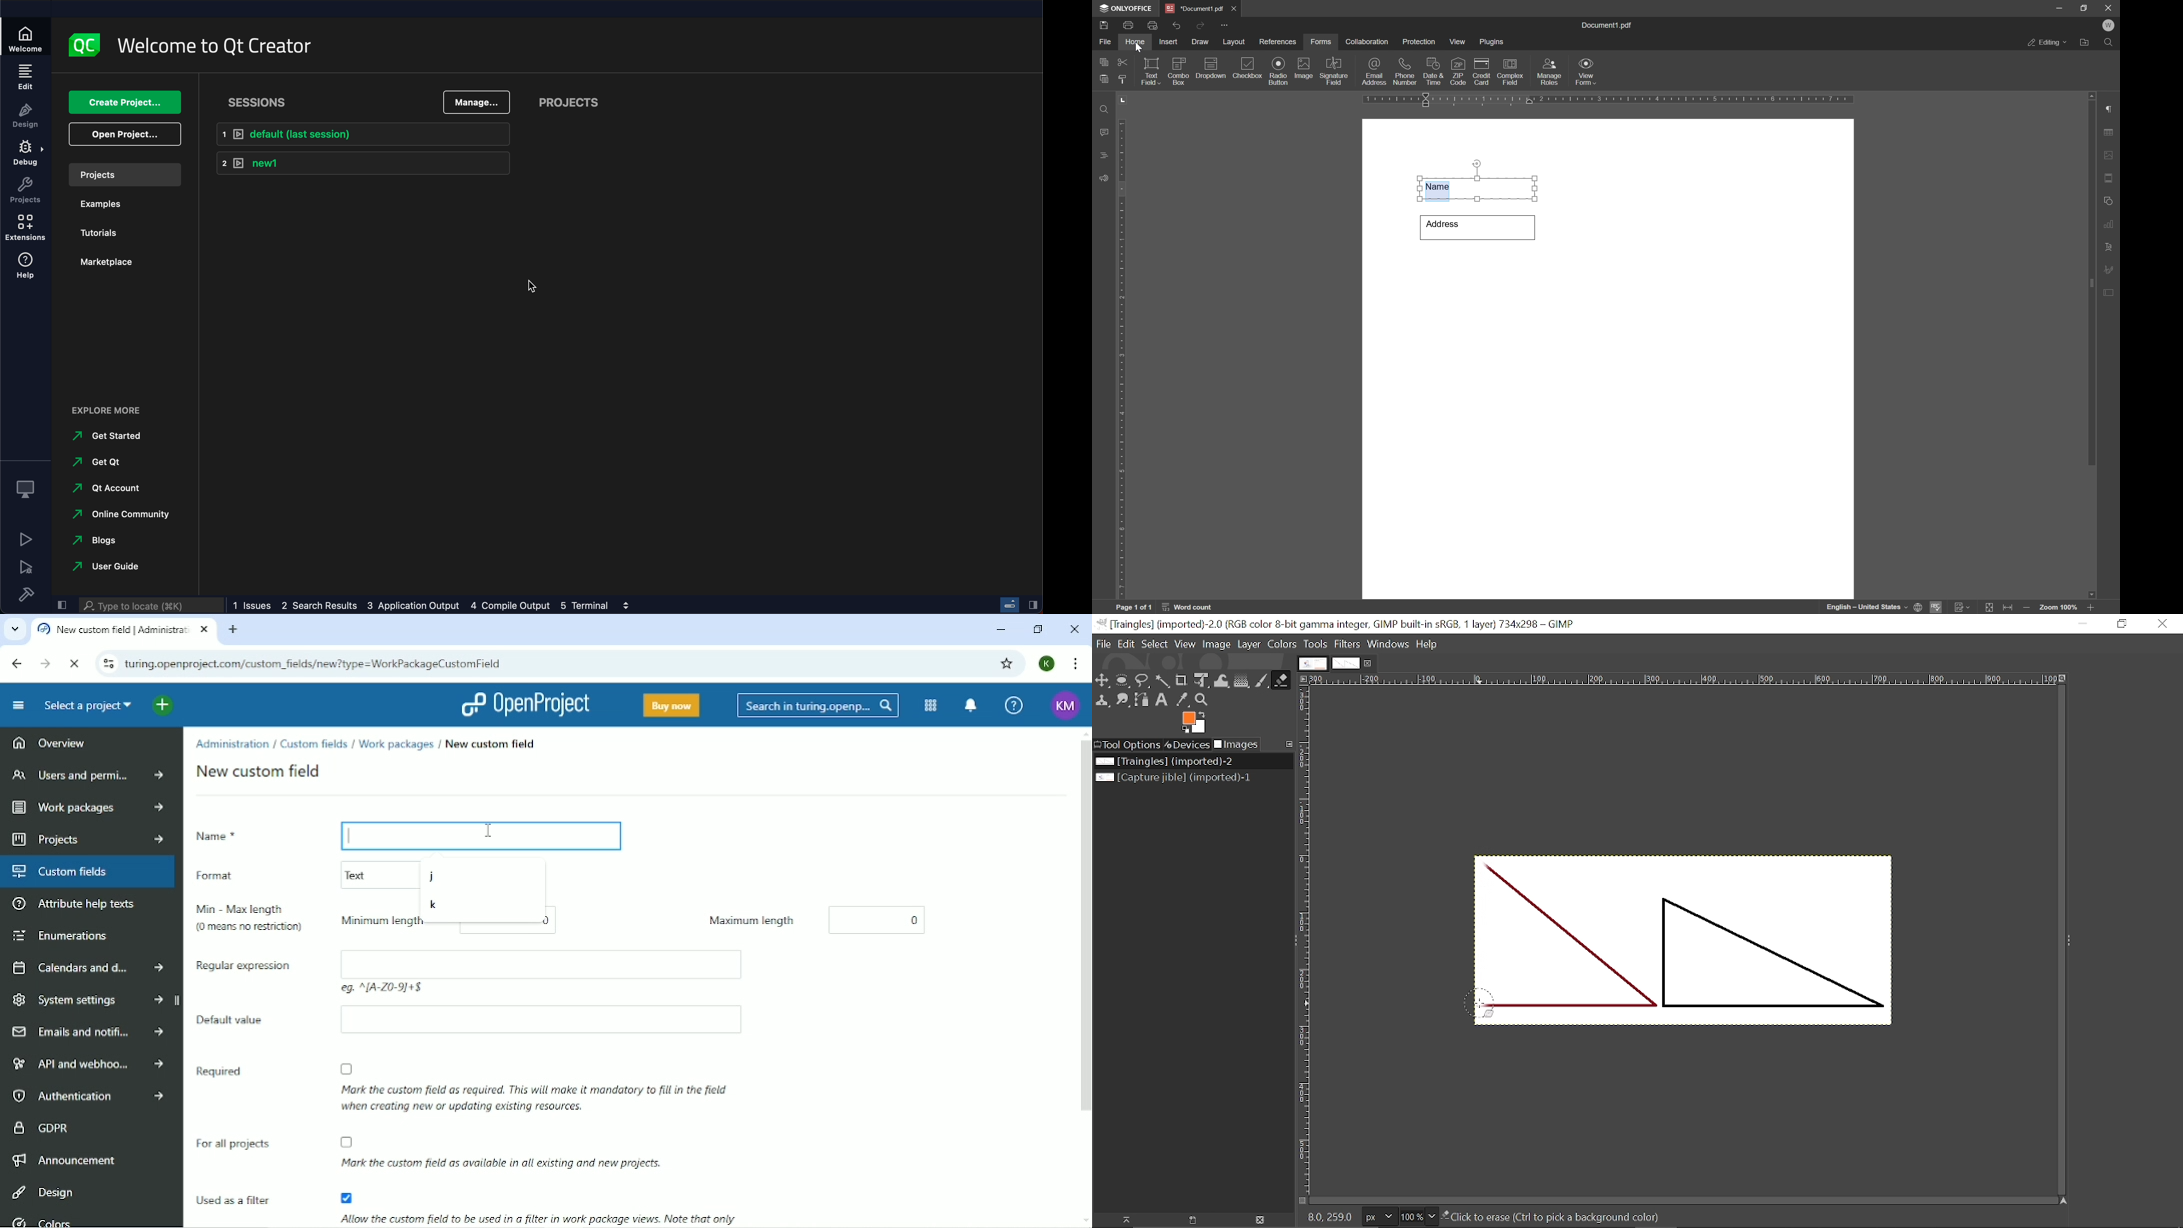  Describe the element at coordinates (1179, 70) in the screenshot. I see `combo box` at that location.